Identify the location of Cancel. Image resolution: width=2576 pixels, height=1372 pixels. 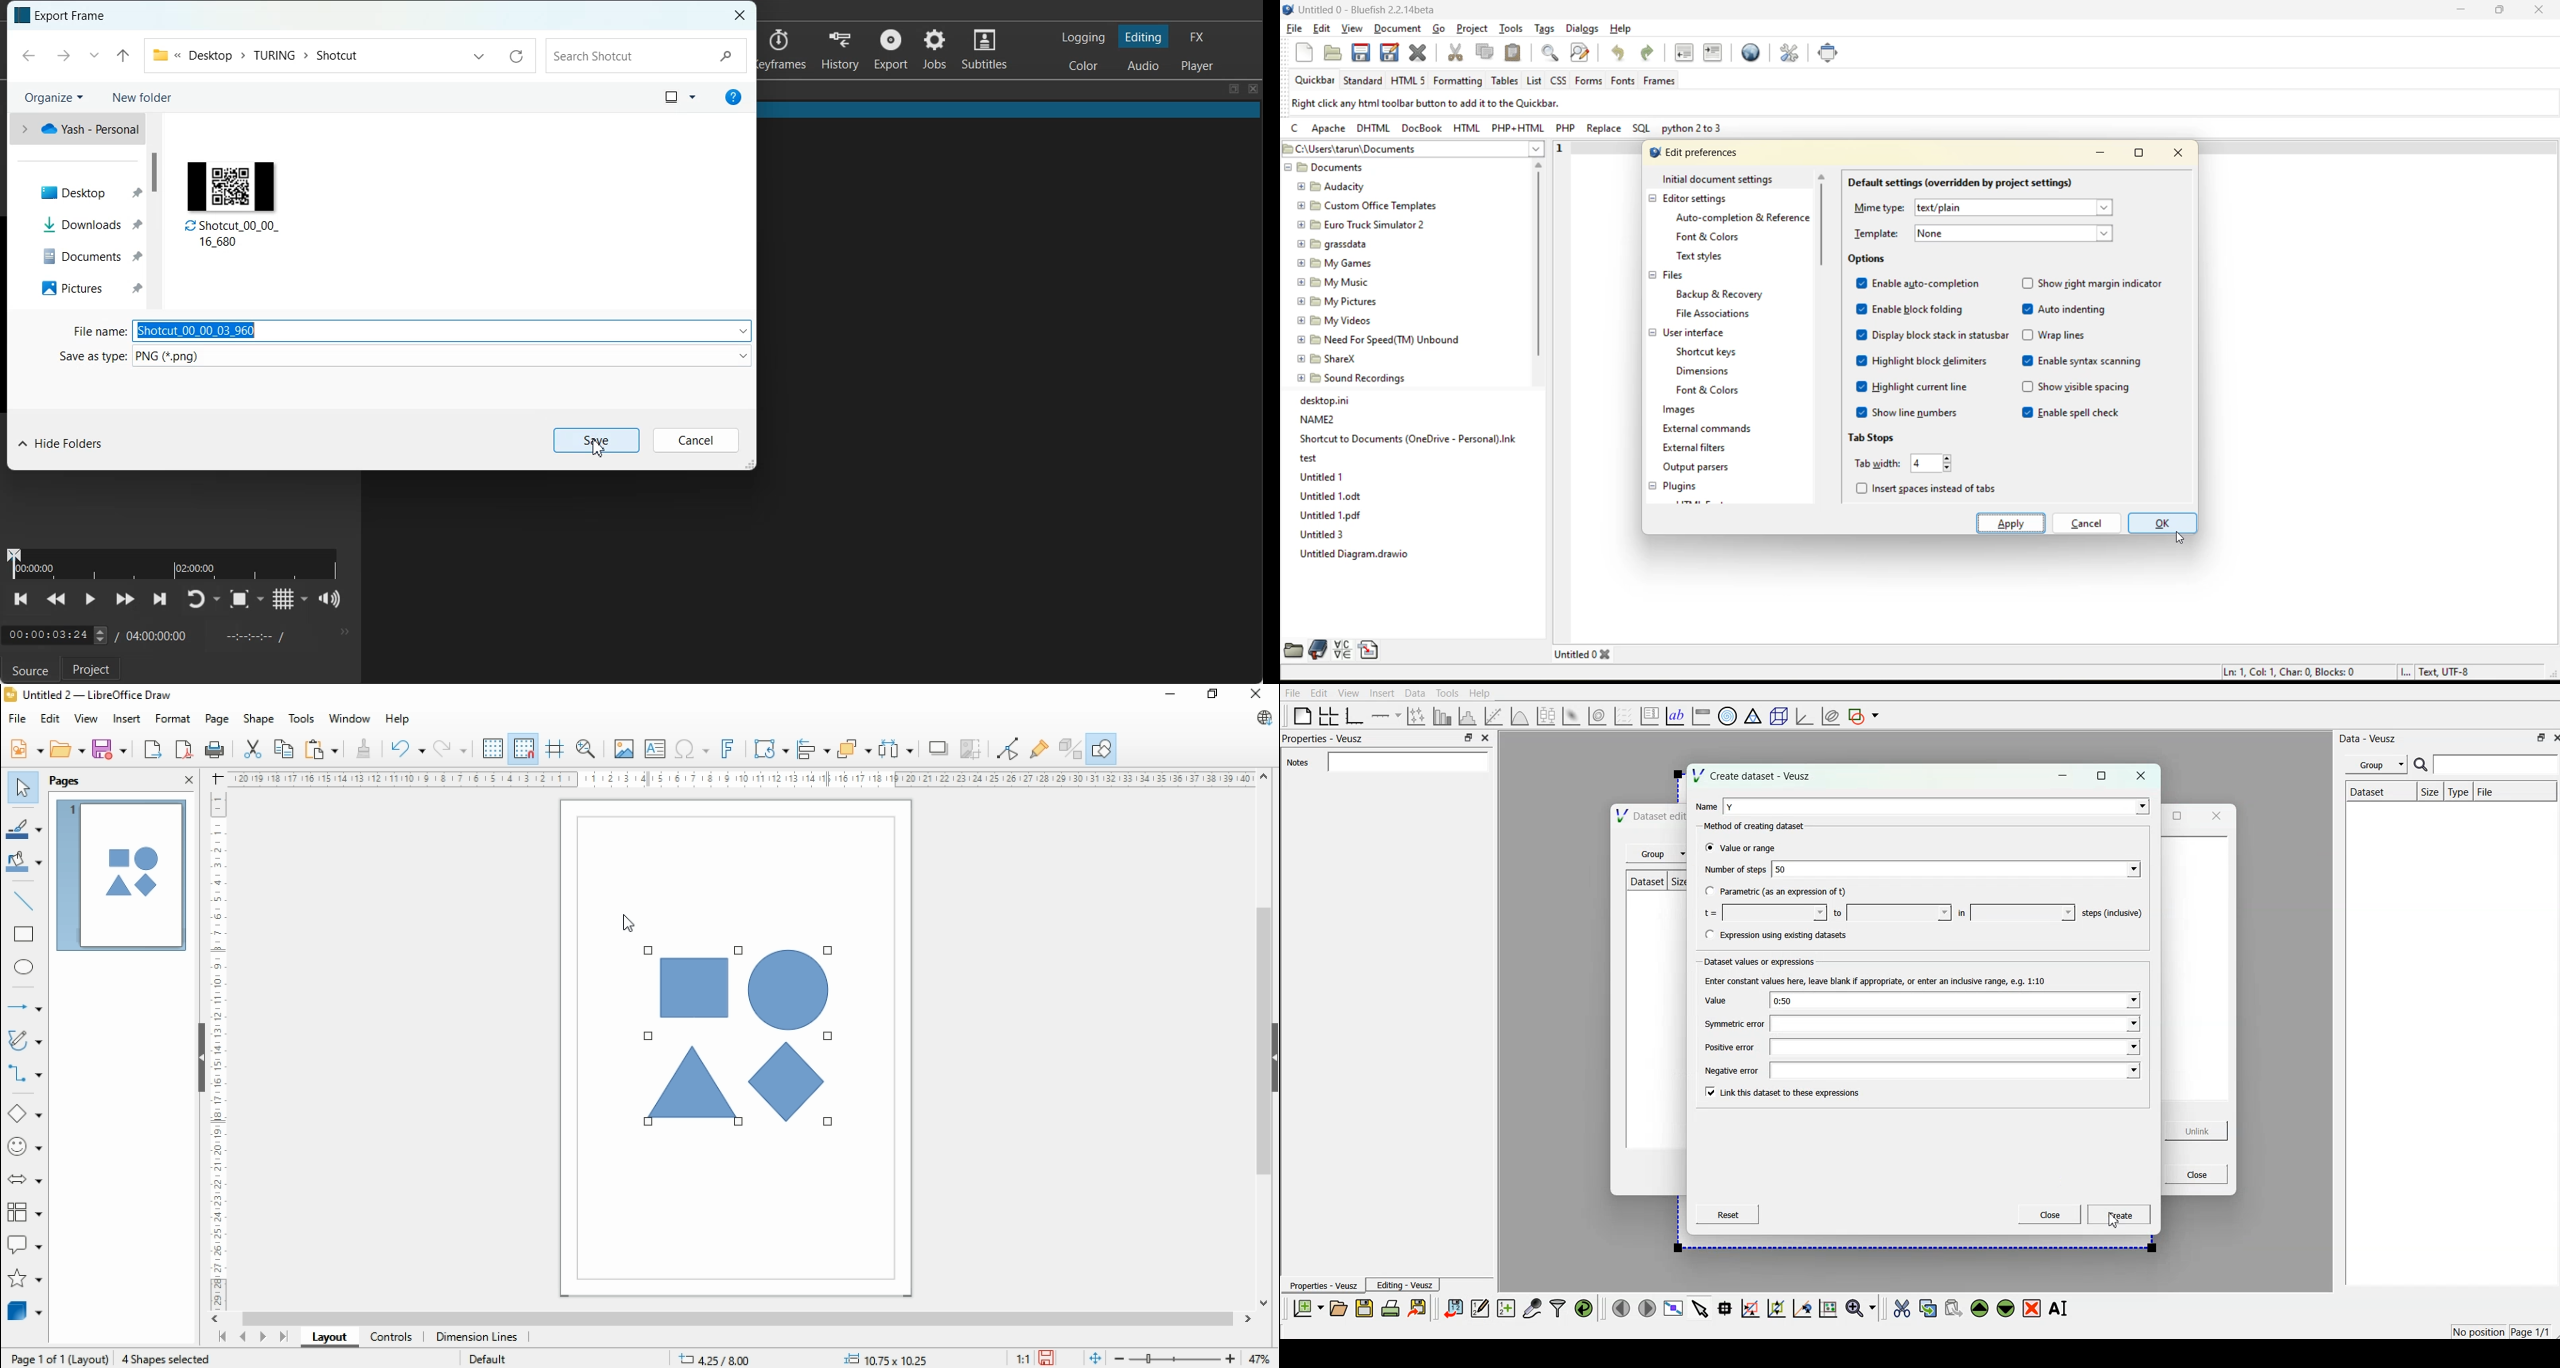
(696, 440).